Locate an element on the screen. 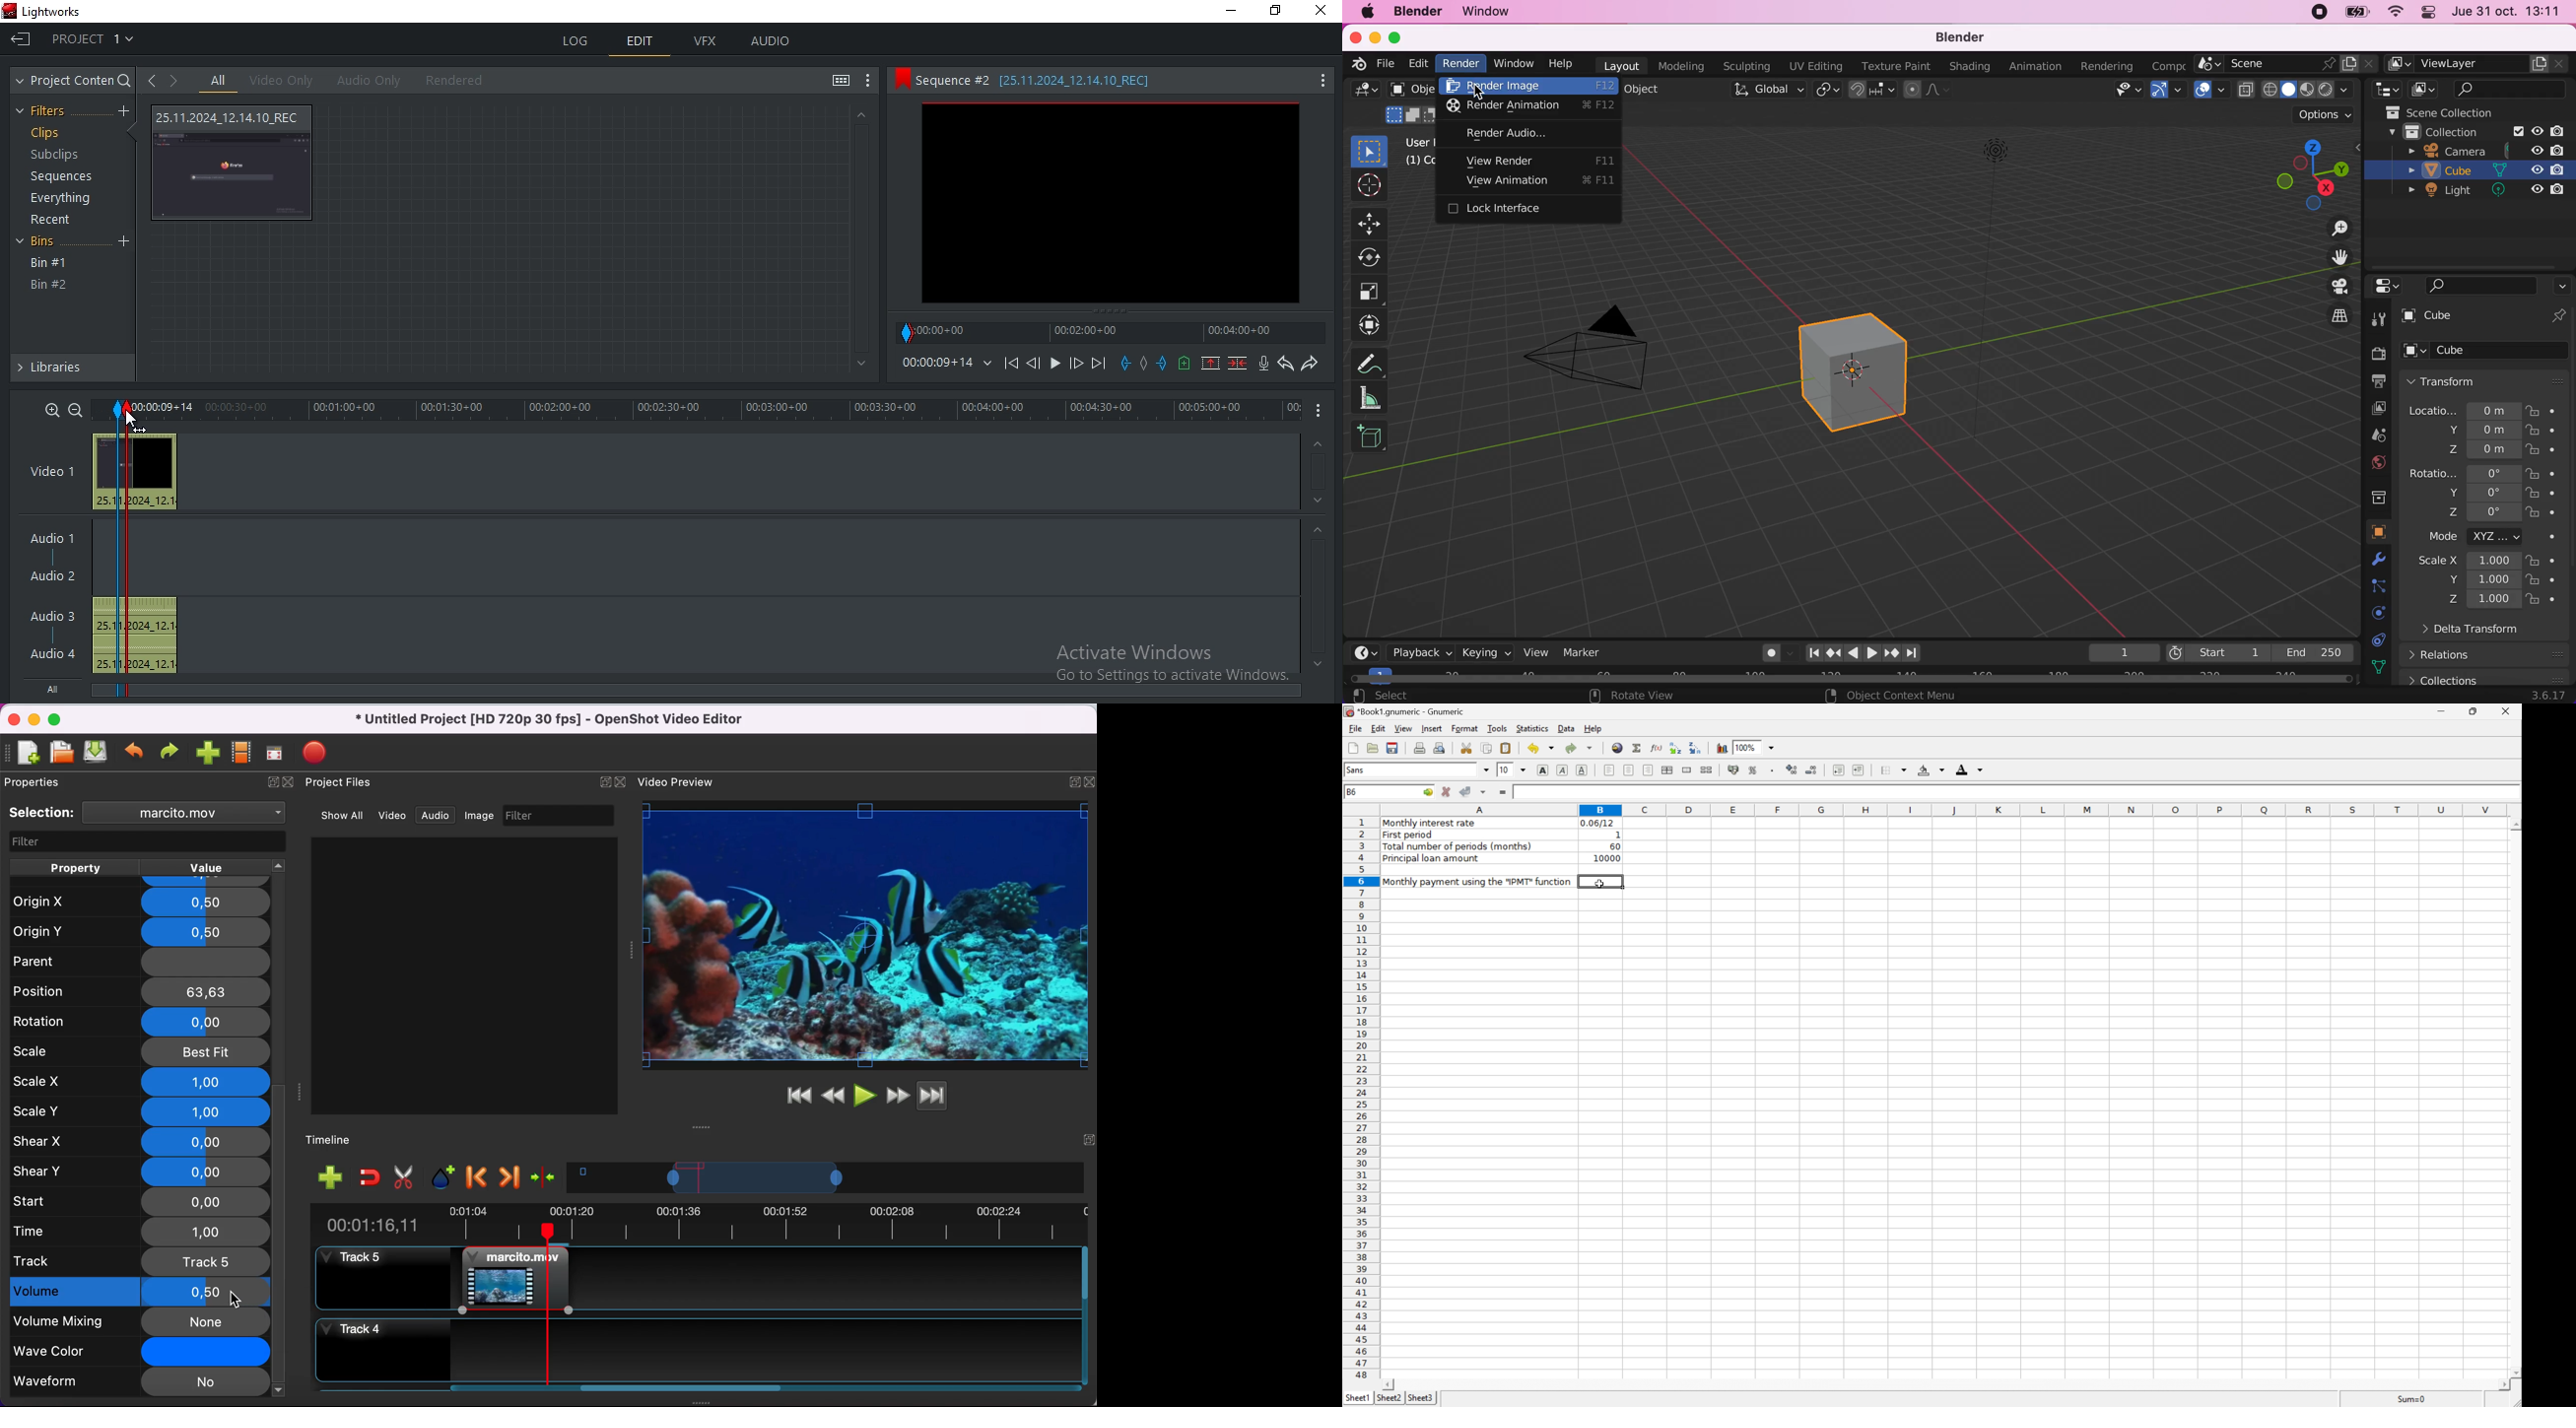 The width and height of the screenshot is (2576, 1428). Split the ranges of merged cells is located at coordinates (1708, 770).